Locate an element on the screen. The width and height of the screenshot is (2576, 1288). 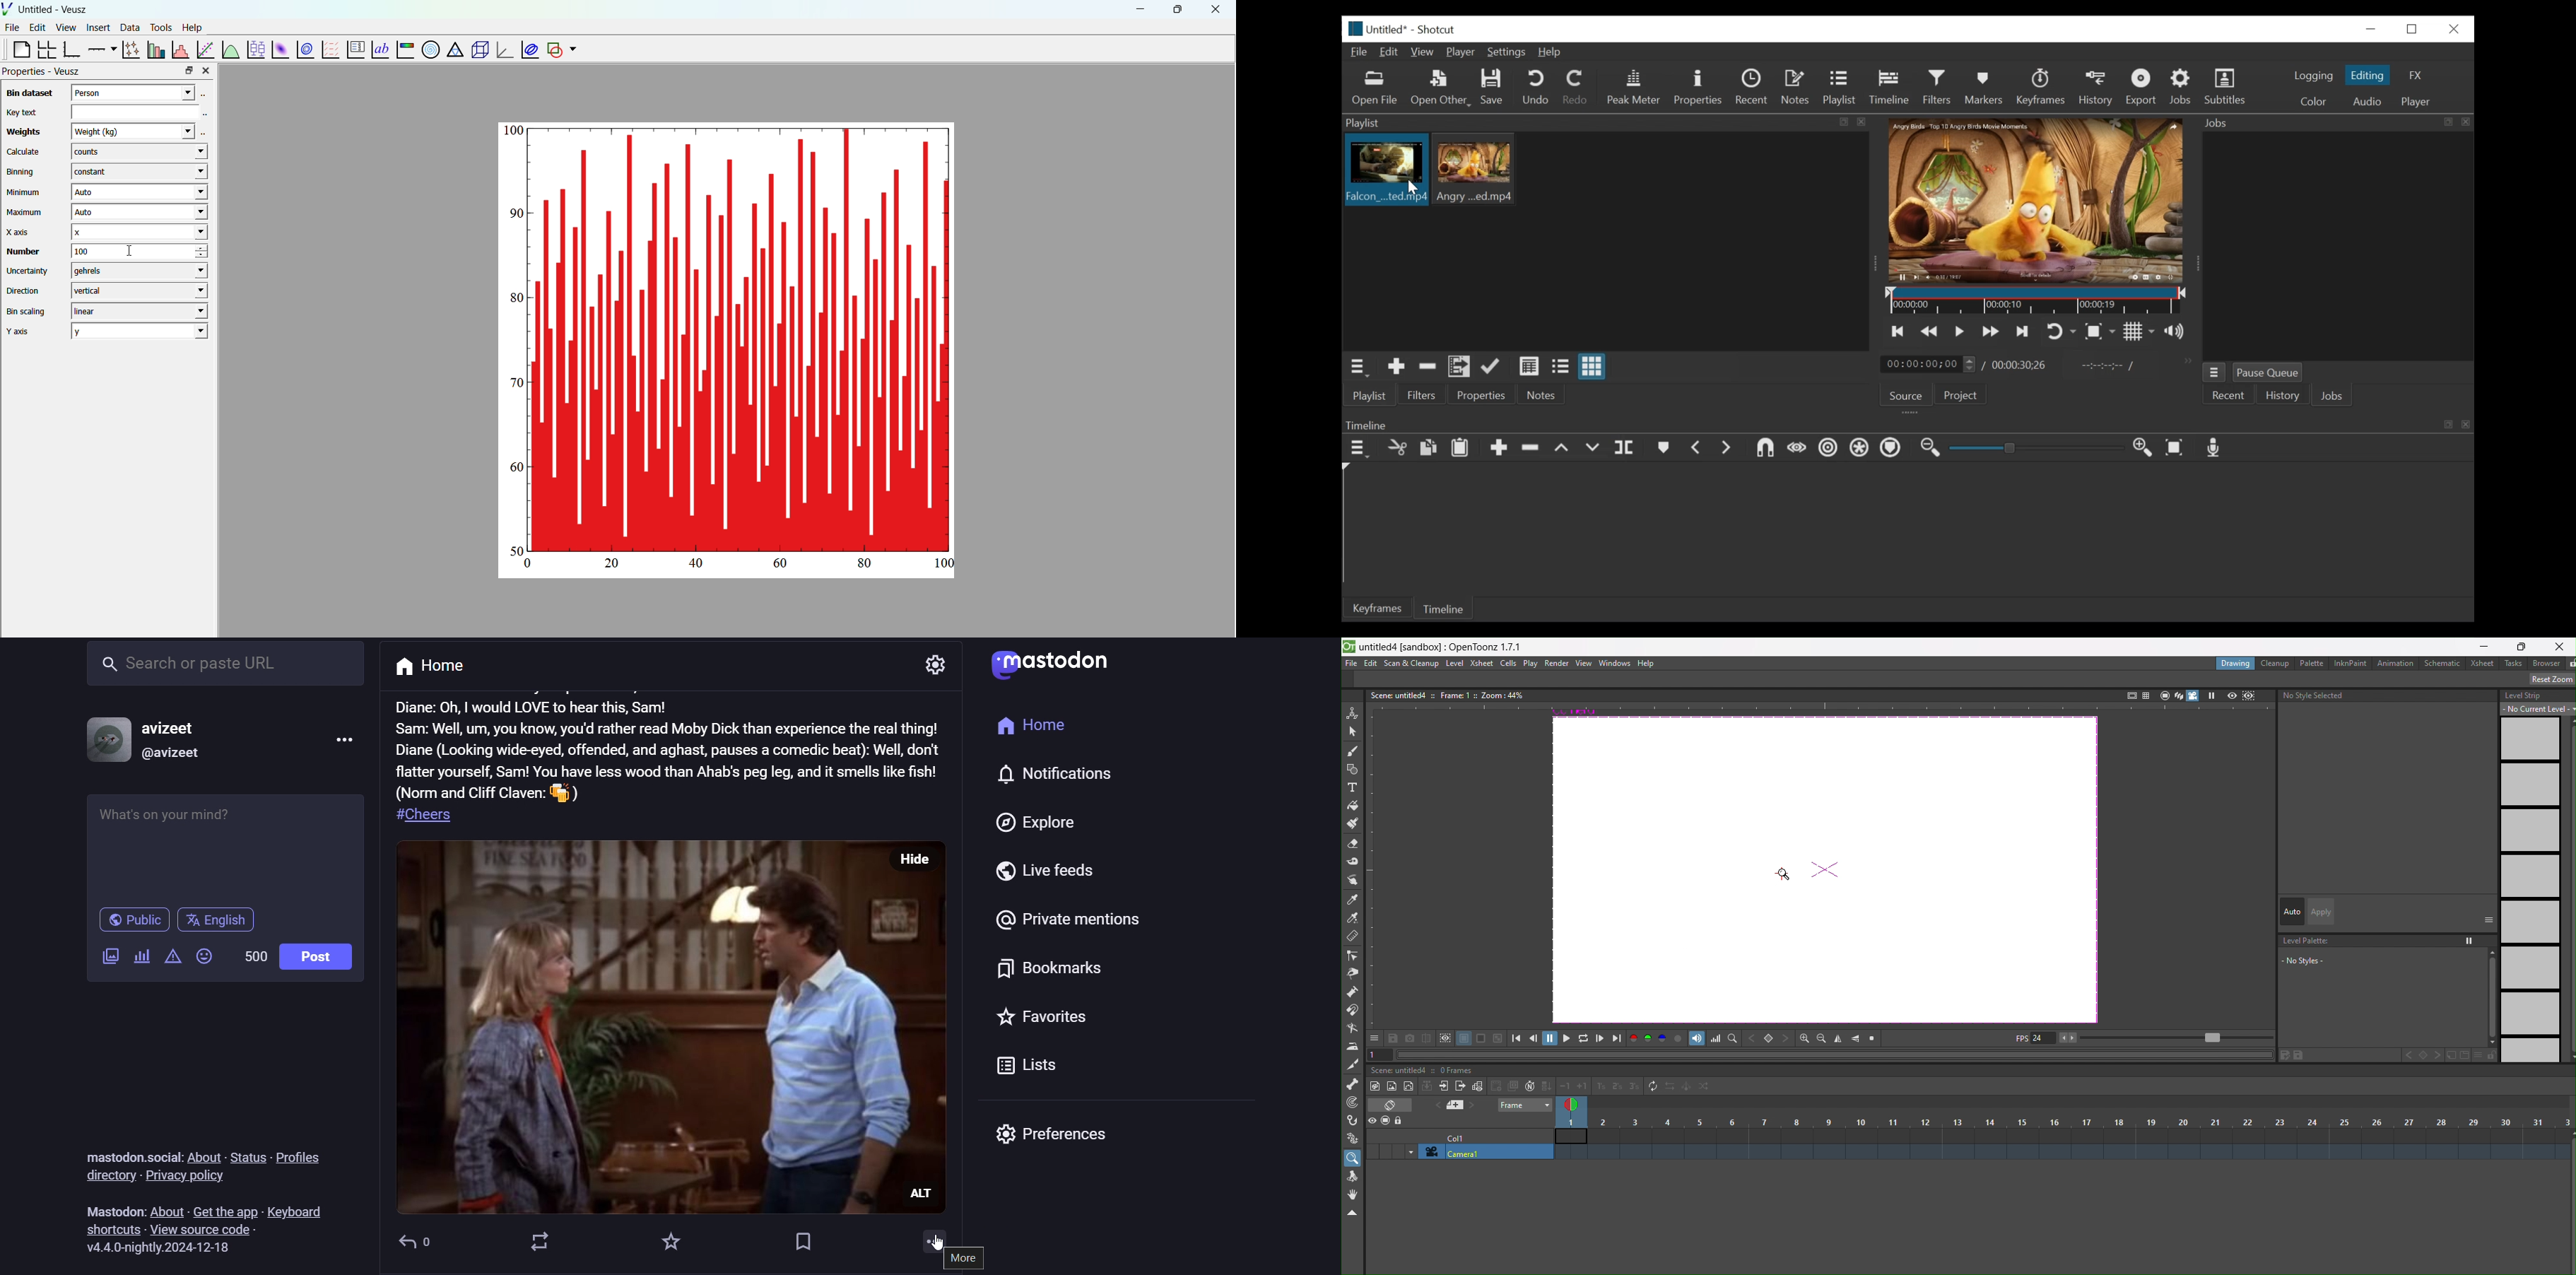
post is located at coordinates (316, 956).